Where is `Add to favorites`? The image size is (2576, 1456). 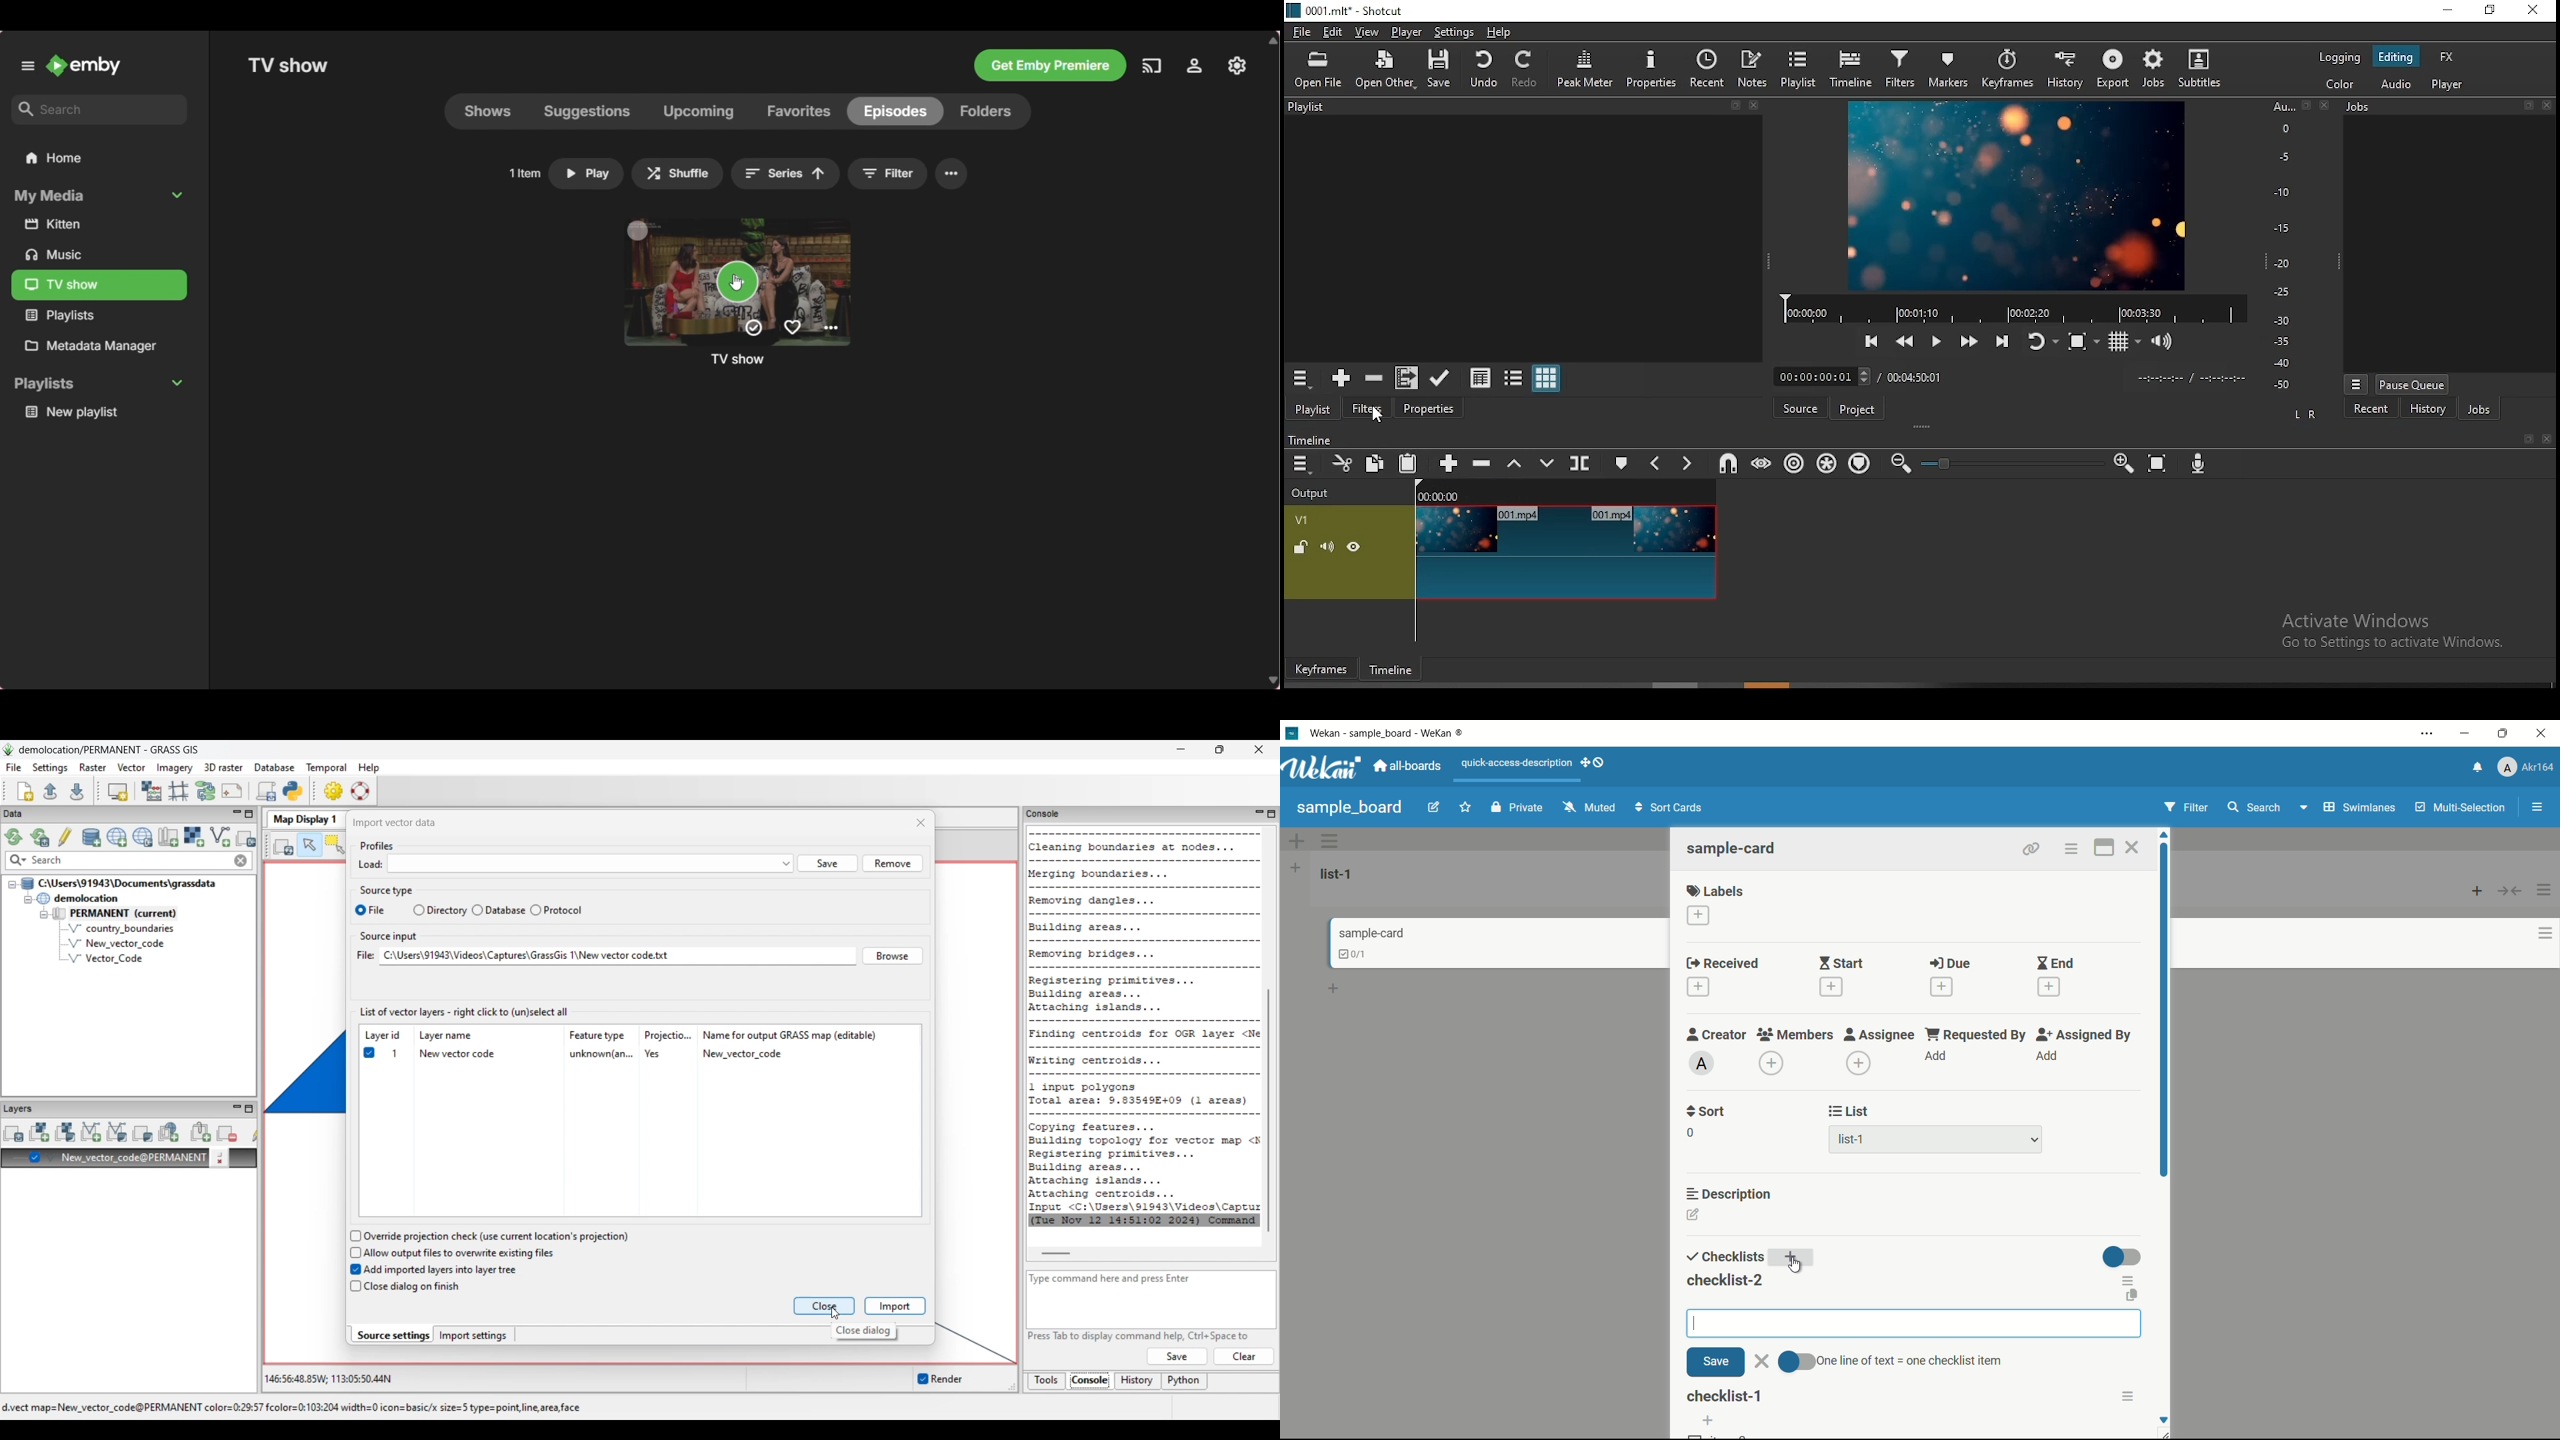 Add to favorites is located at coordinates (793, 327).